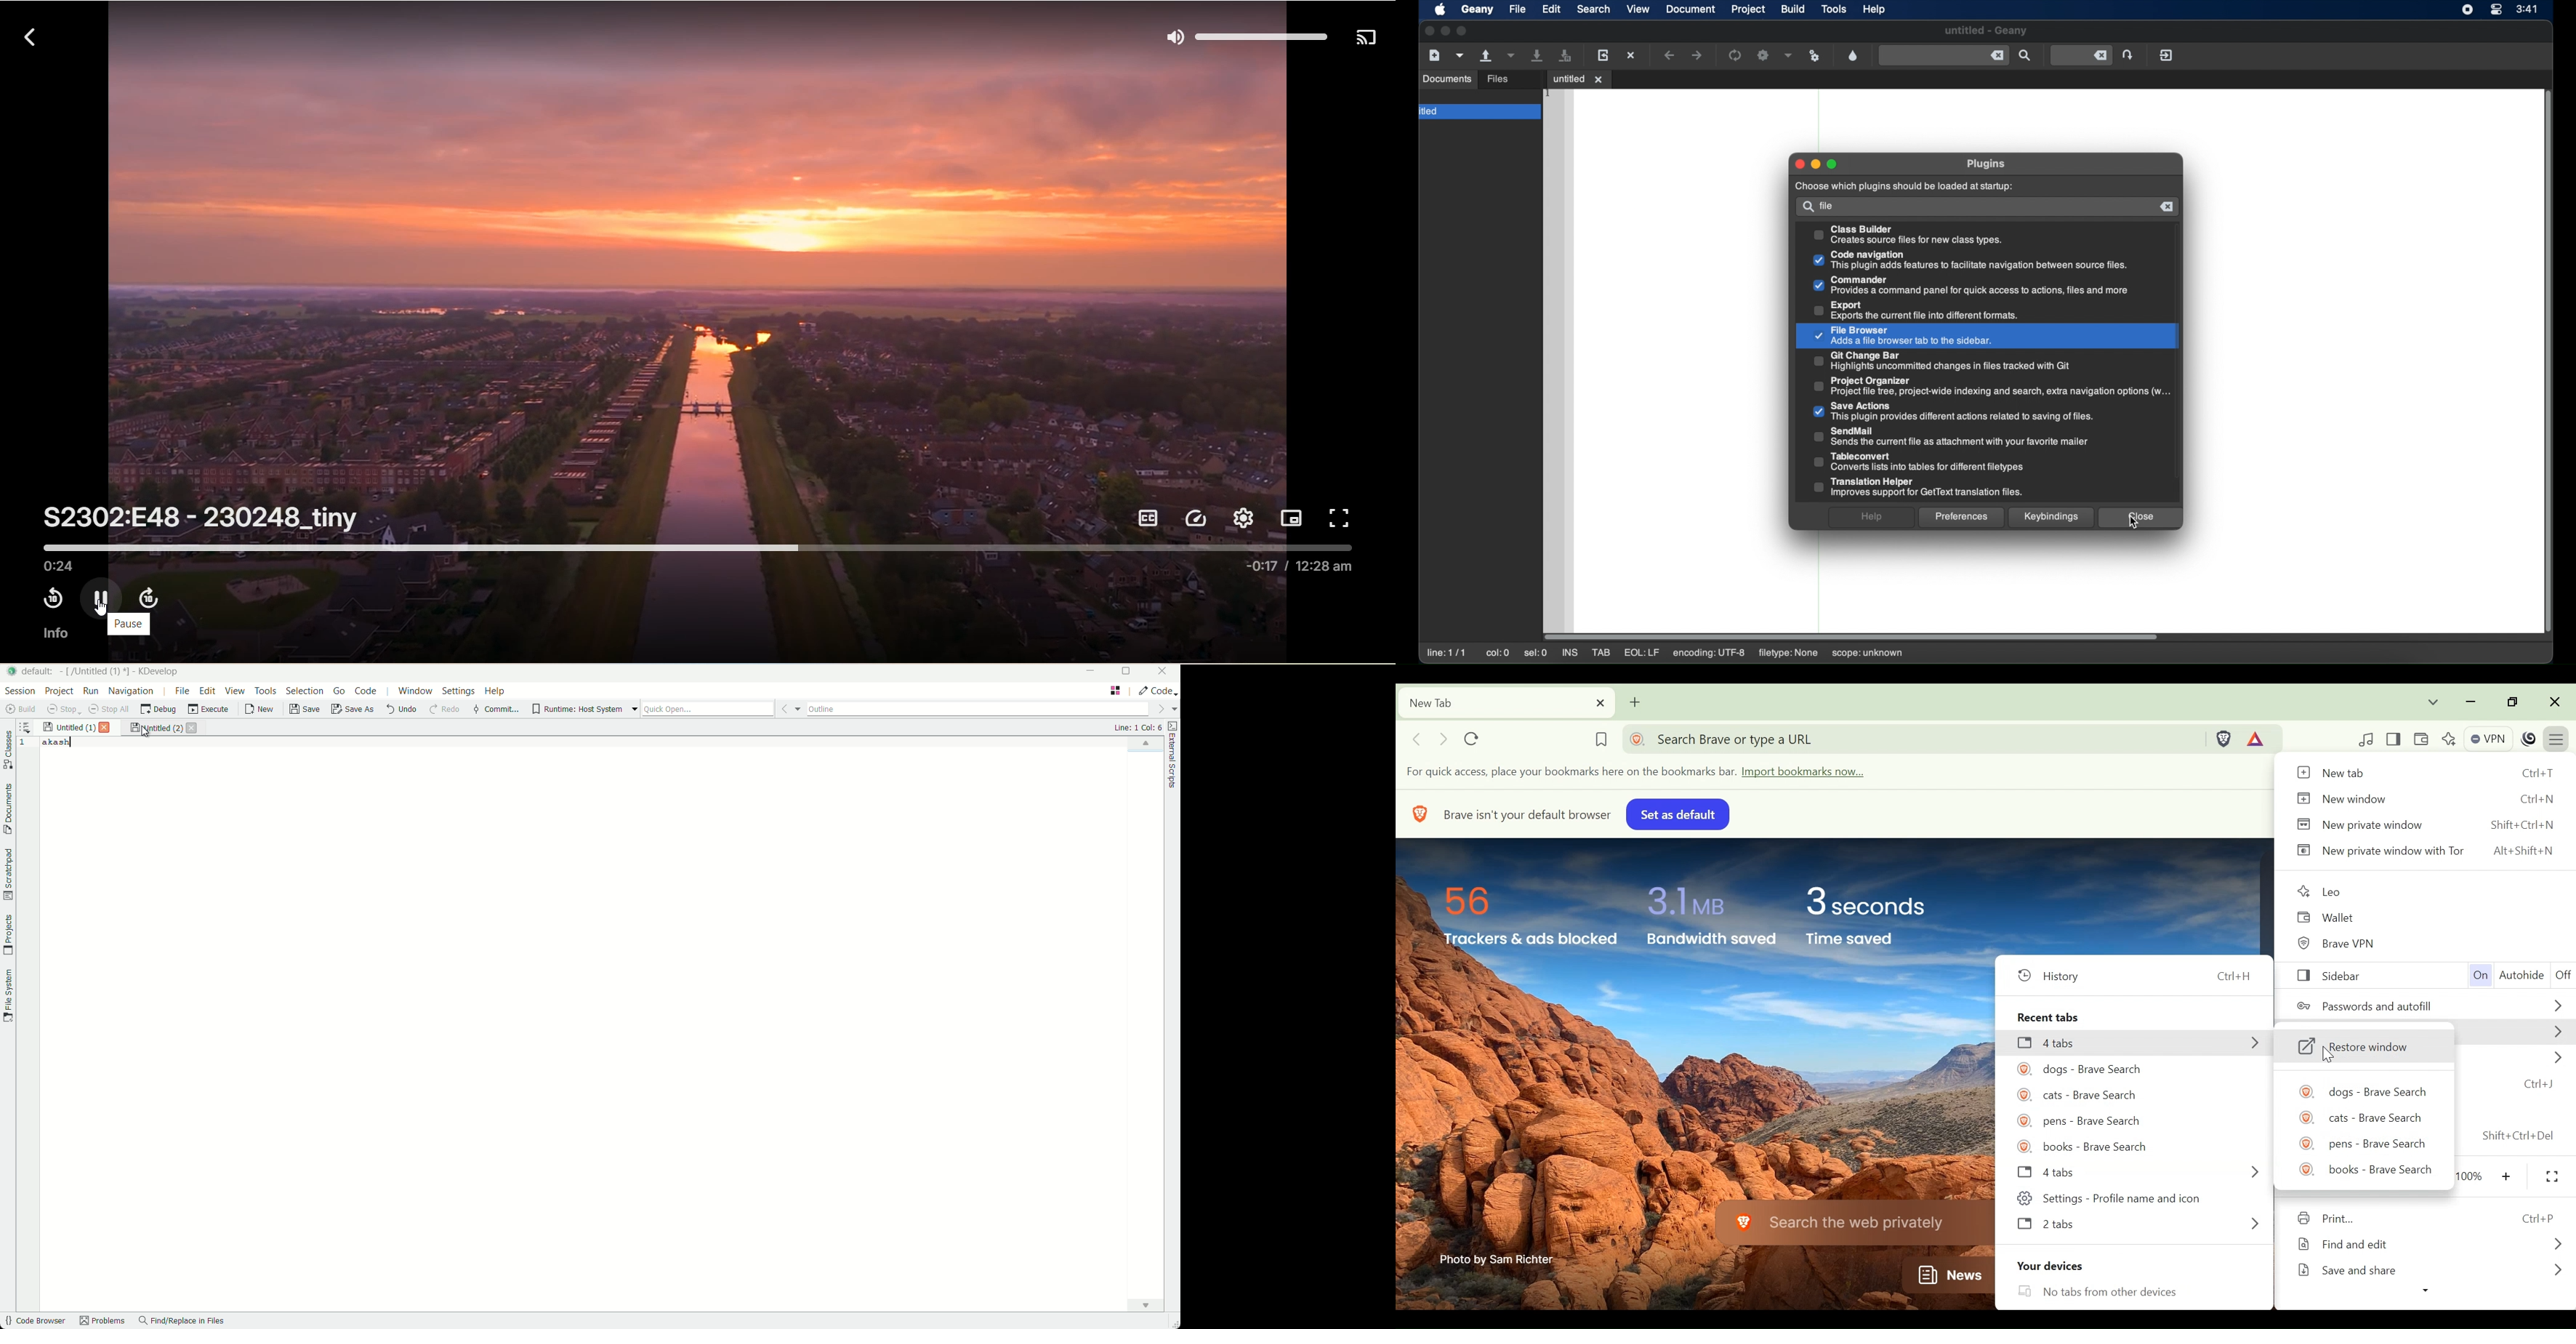 This screenshot has height=1344, width=2576. What do you see at coordinates (2081, 1095) in the screenshot?
I see `#8 © cats - Brave Search` at bounding box center [2081, 1095].